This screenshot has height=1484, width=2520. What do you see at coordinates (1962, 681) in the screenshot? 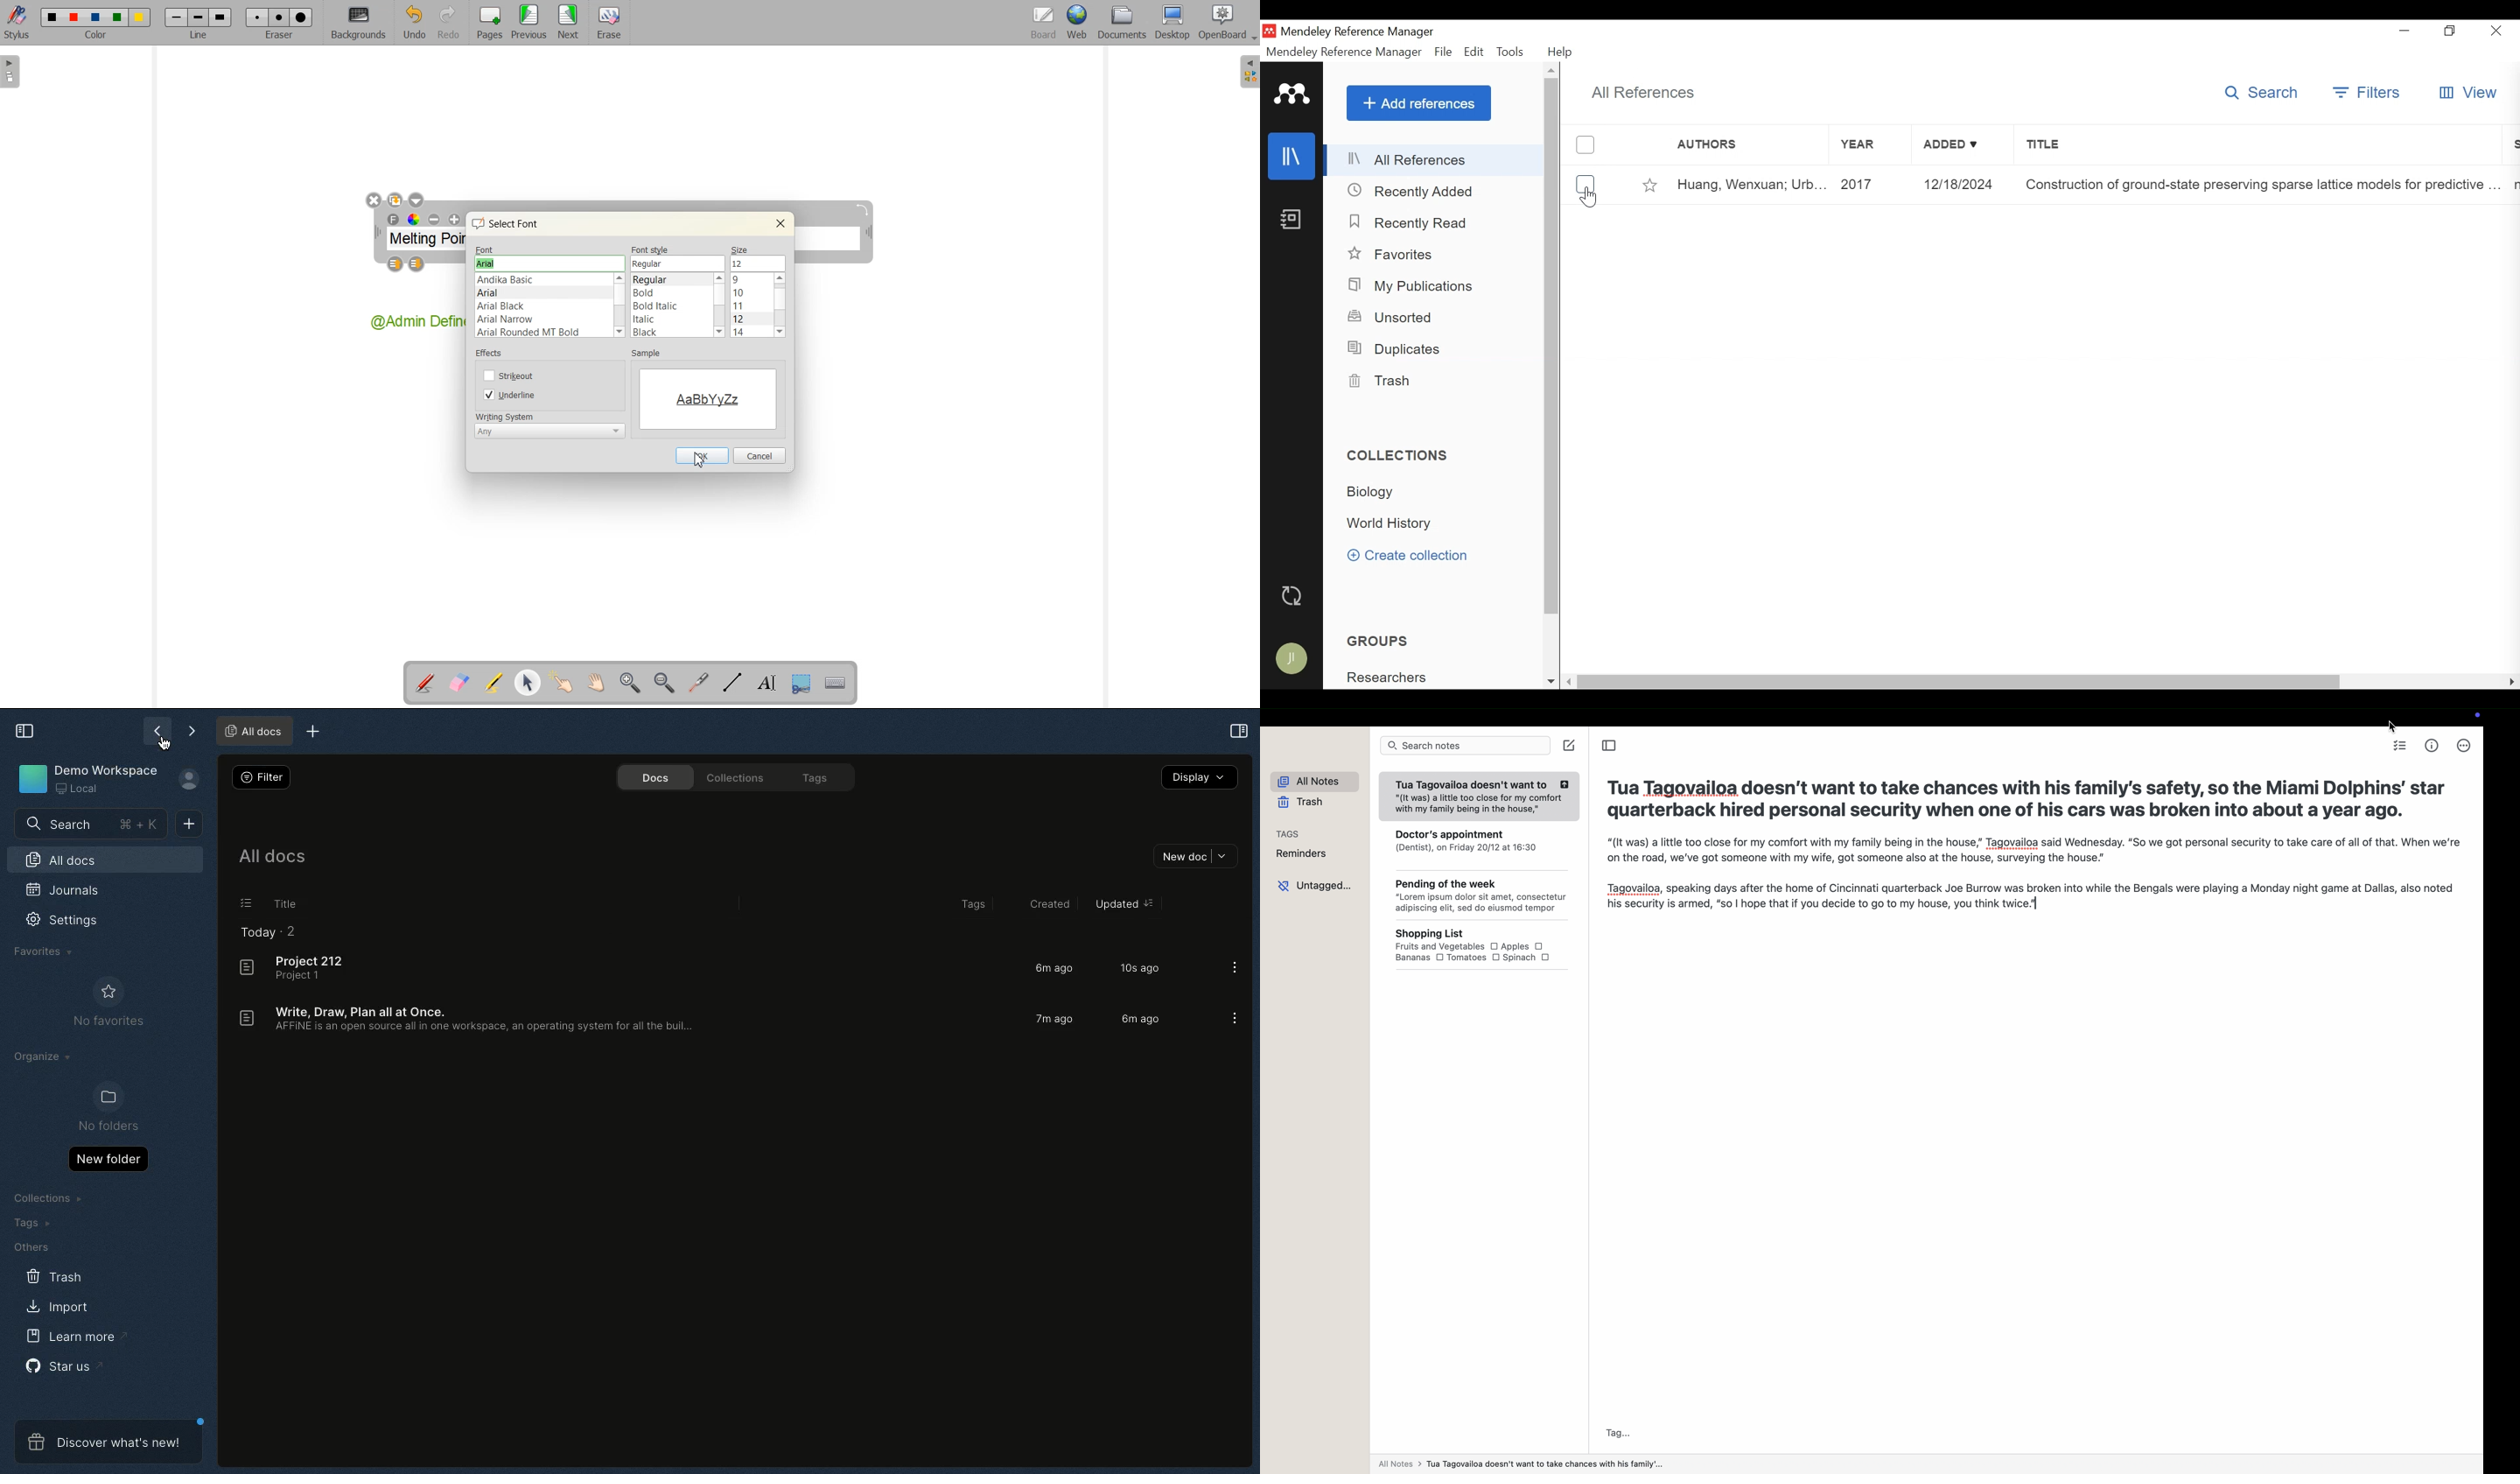
I see `Vertical Scroll bar` at bounding box center [1962, 681].